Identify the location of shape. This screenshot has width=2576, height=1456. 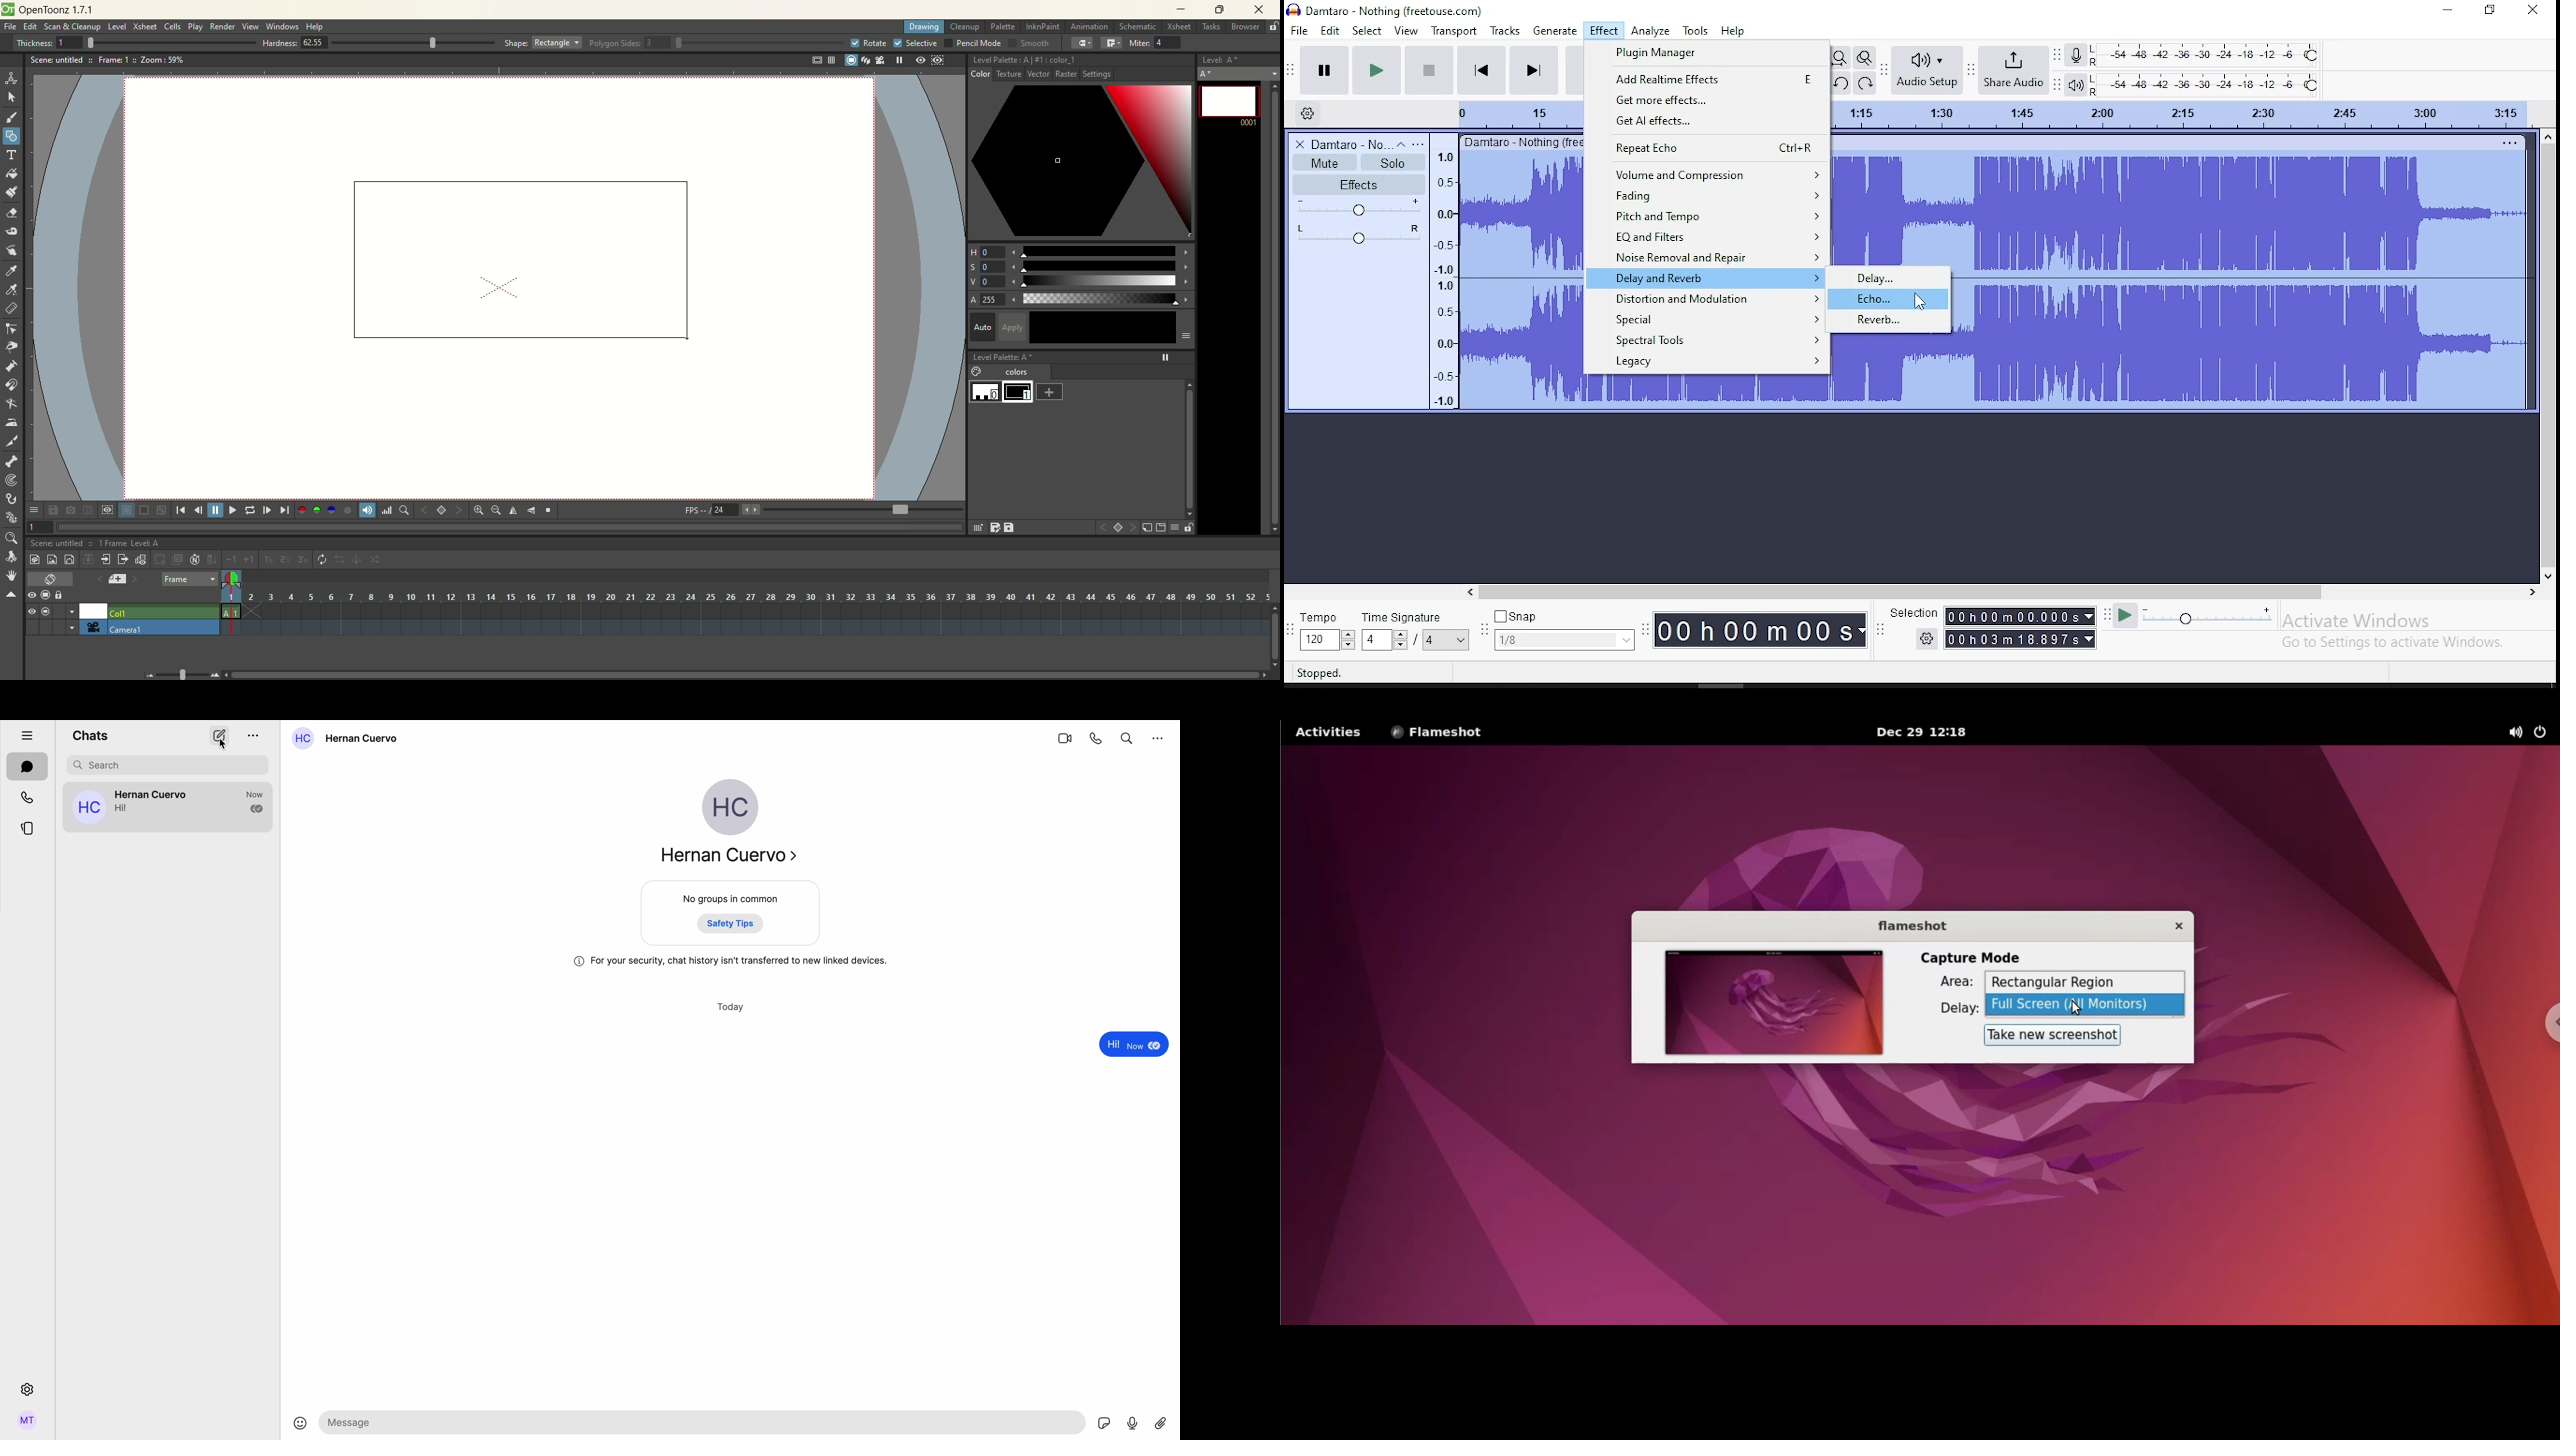
(543, 42).